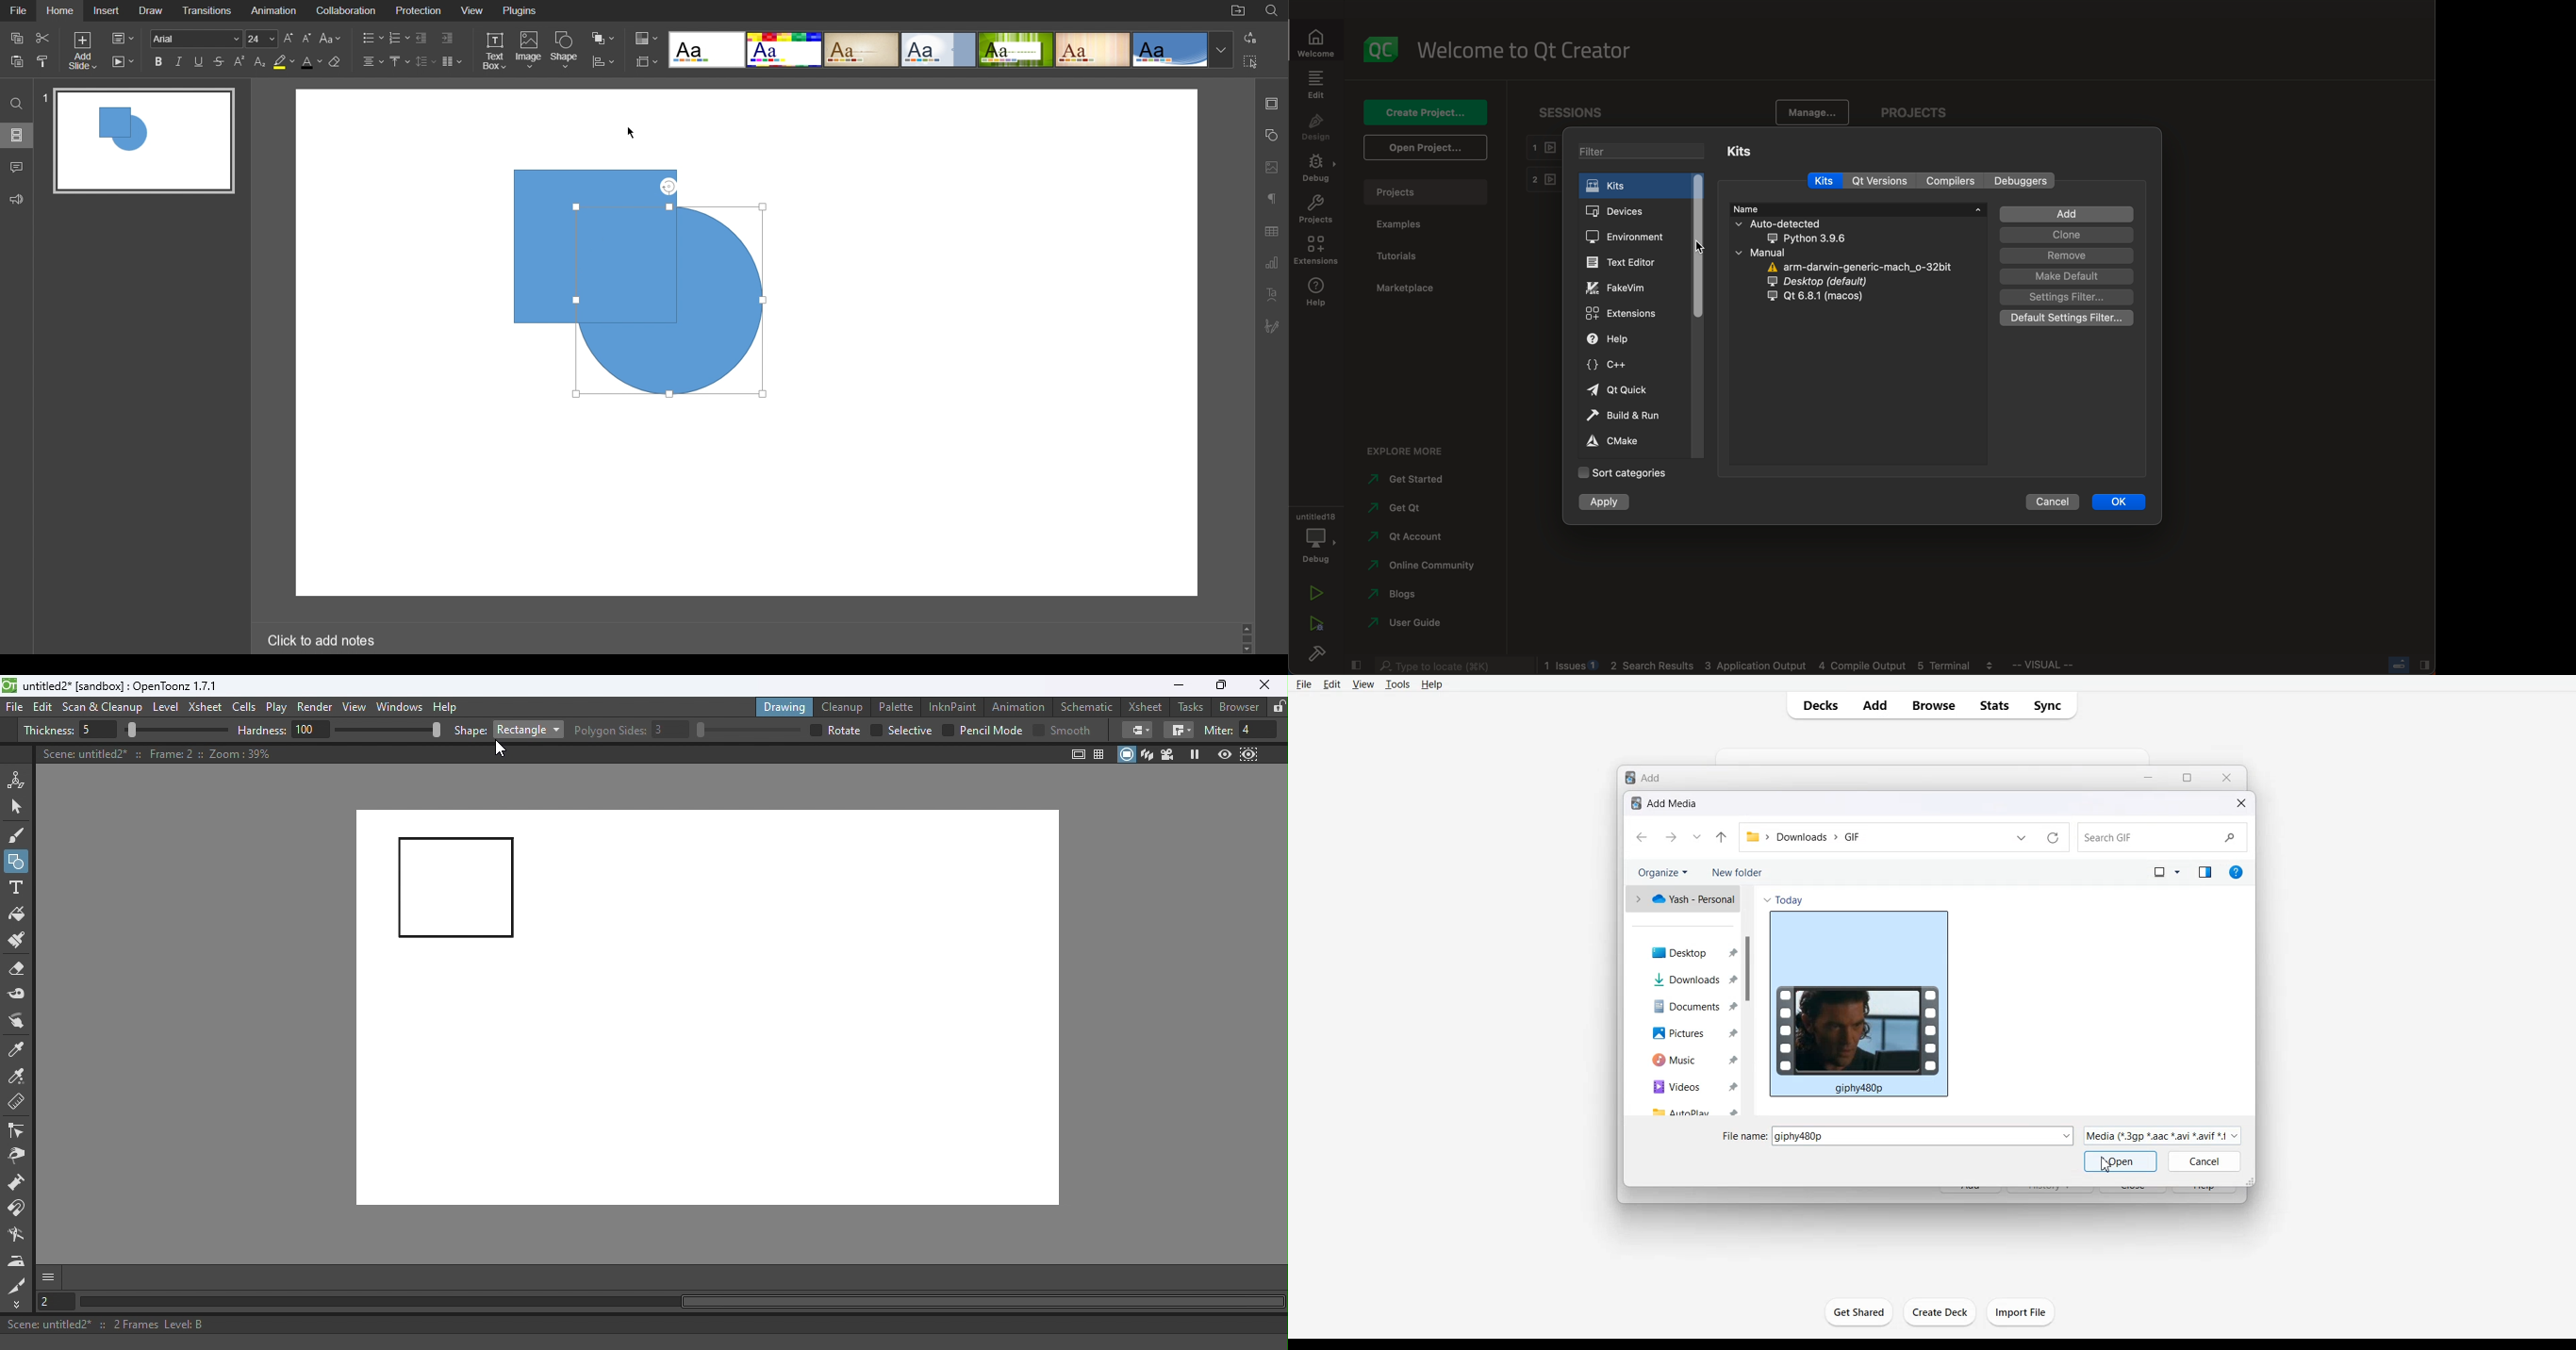  What do you see at coordinates (1781, 253) in the screenshot?
I see `manual` at bounding box center [1781, 253].